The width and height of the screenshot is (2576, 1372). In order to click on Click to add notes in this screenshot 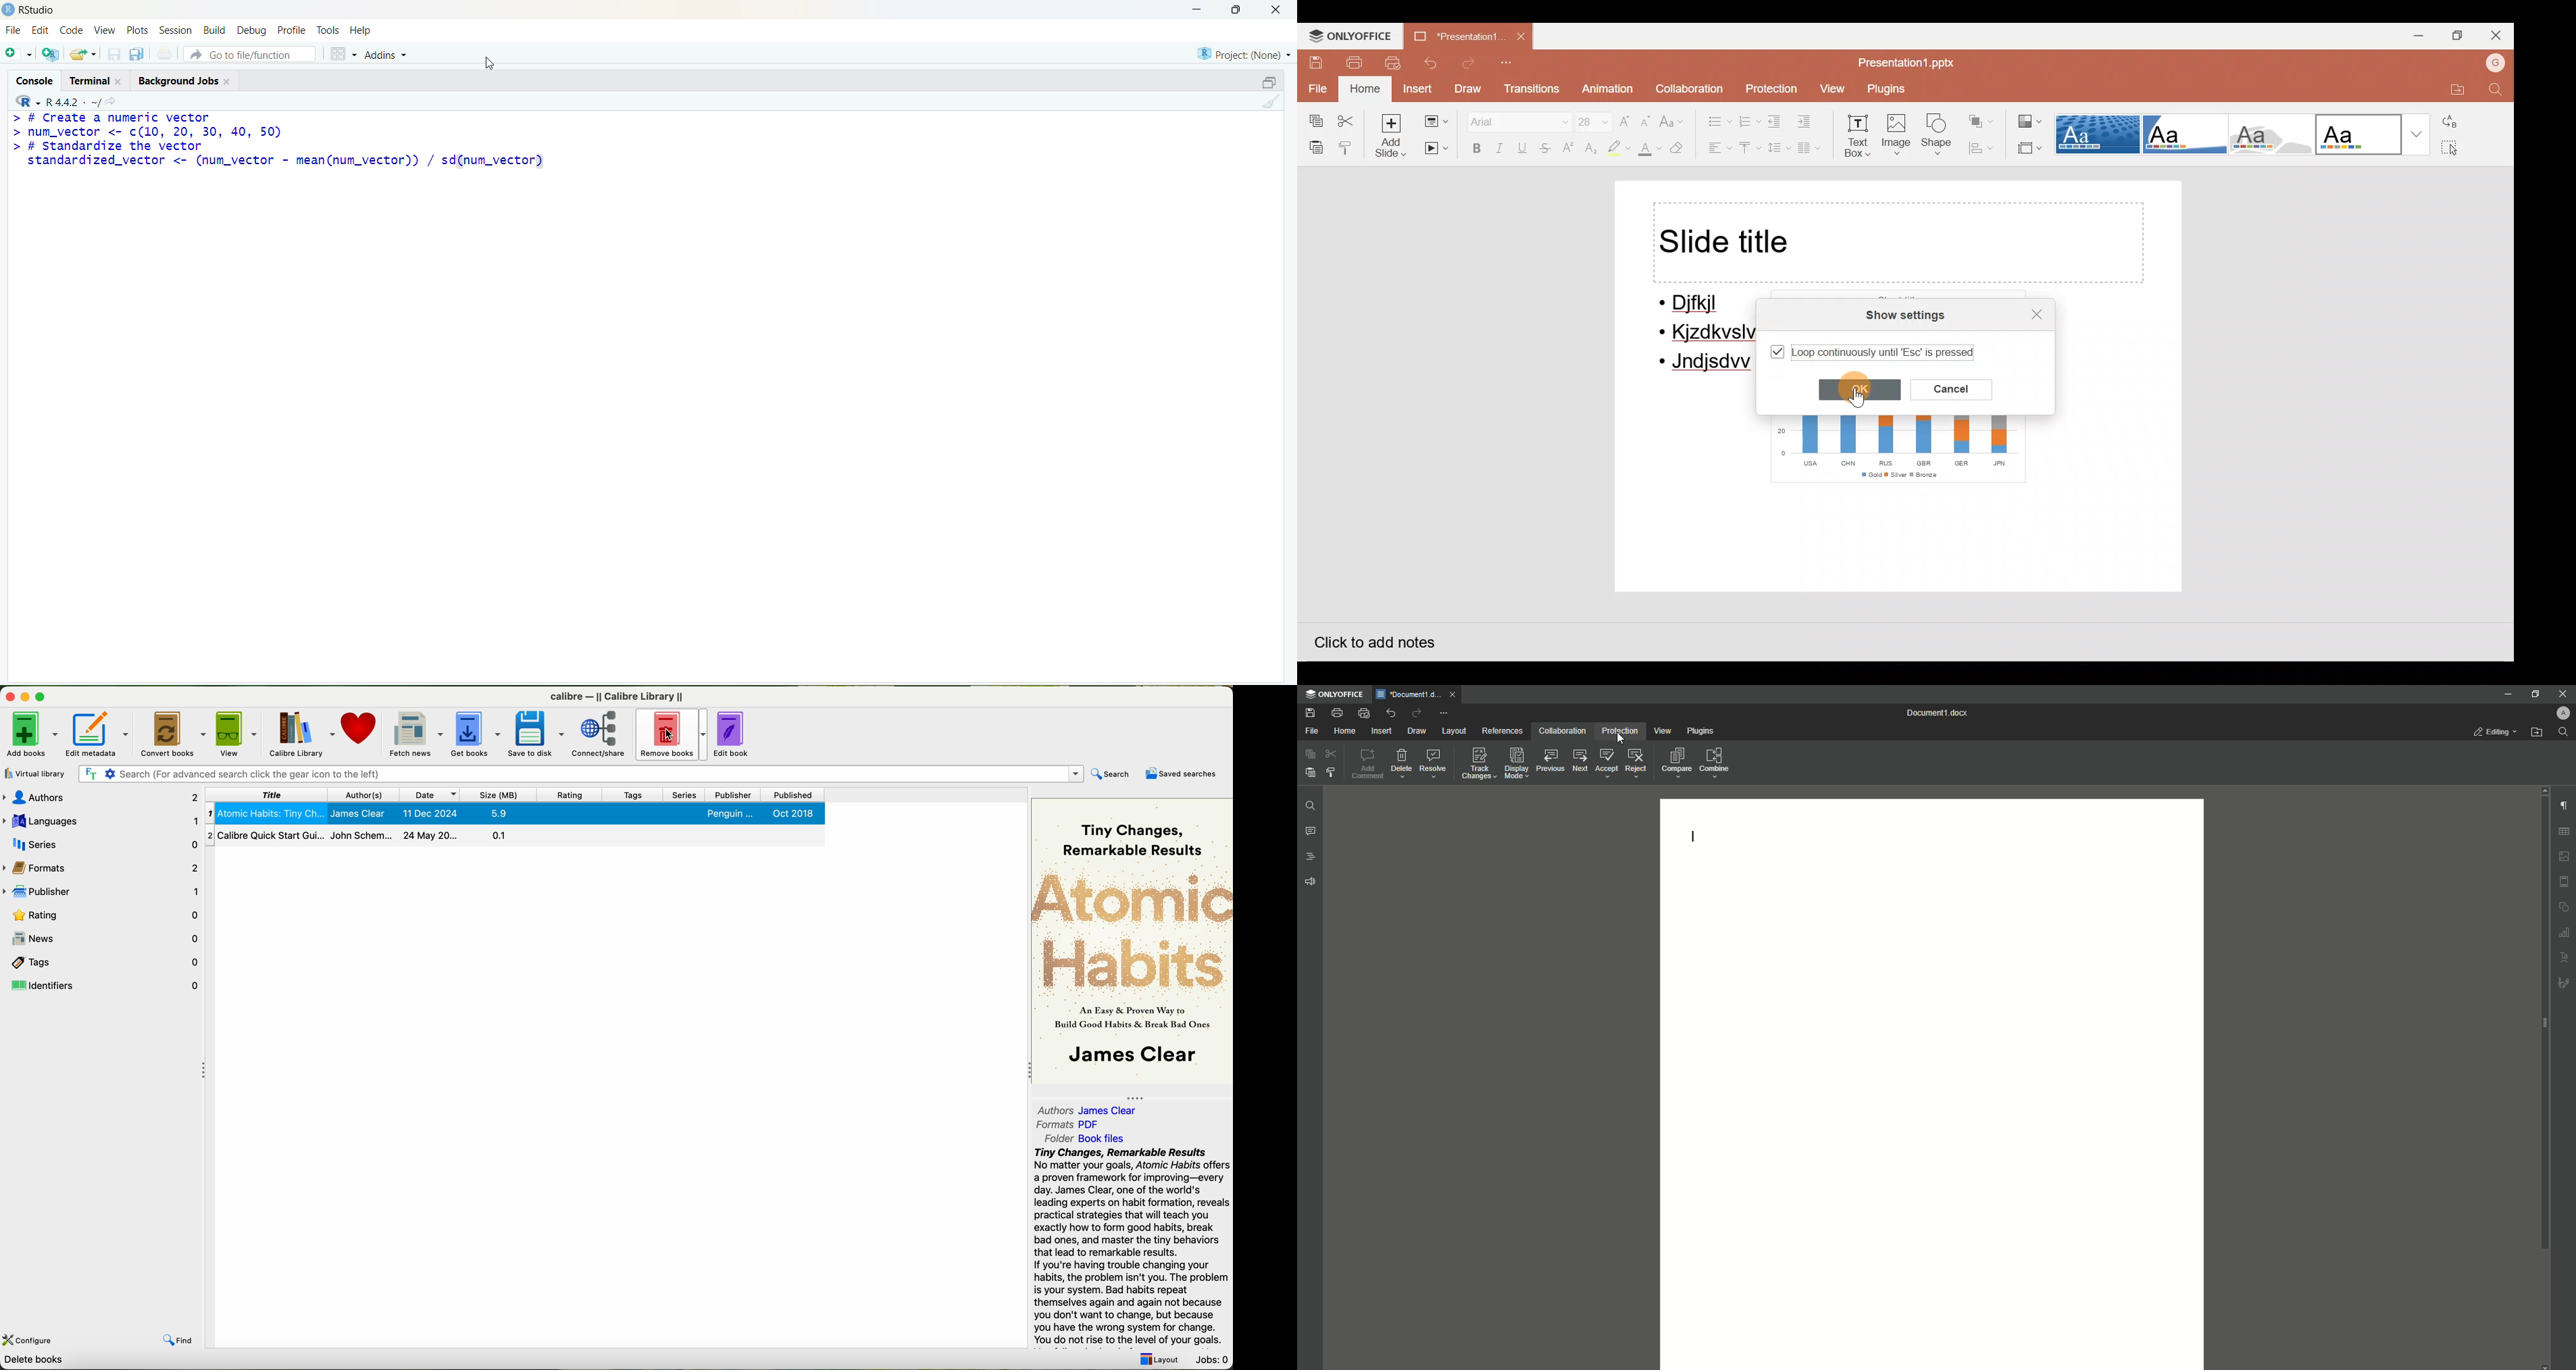, I will do `click(1373, 641)`.